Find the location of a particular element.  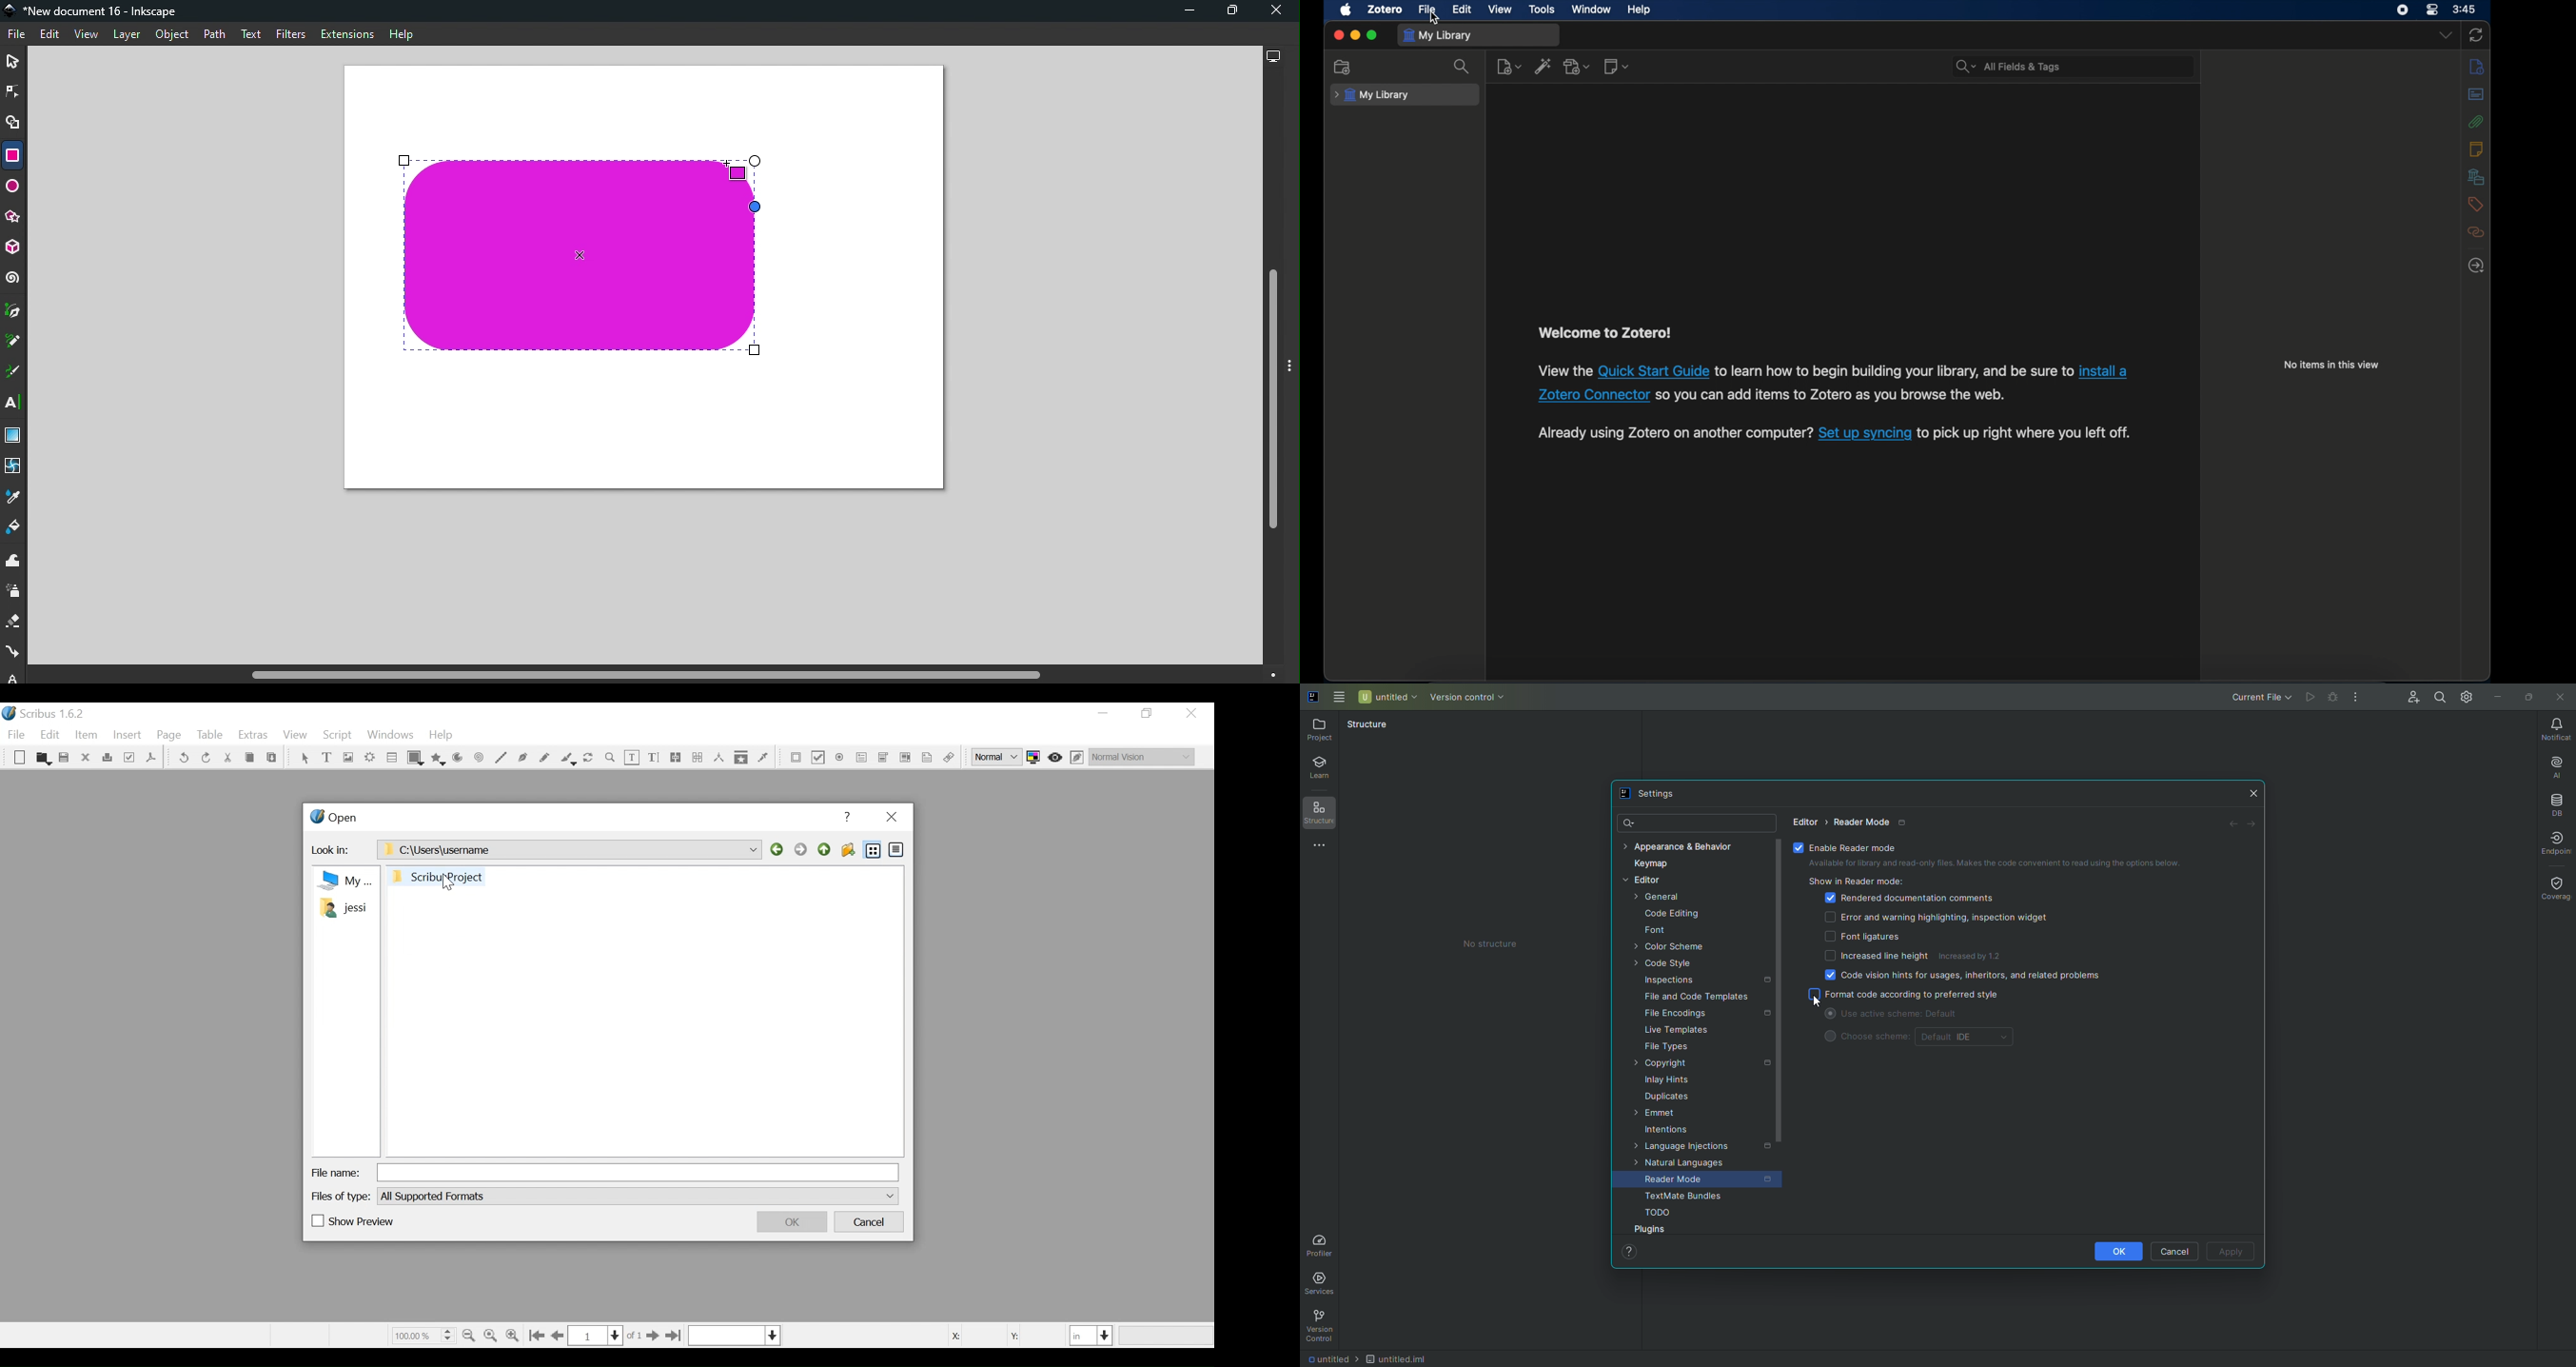

Copy Item properties is located at coordinates (741, 757).